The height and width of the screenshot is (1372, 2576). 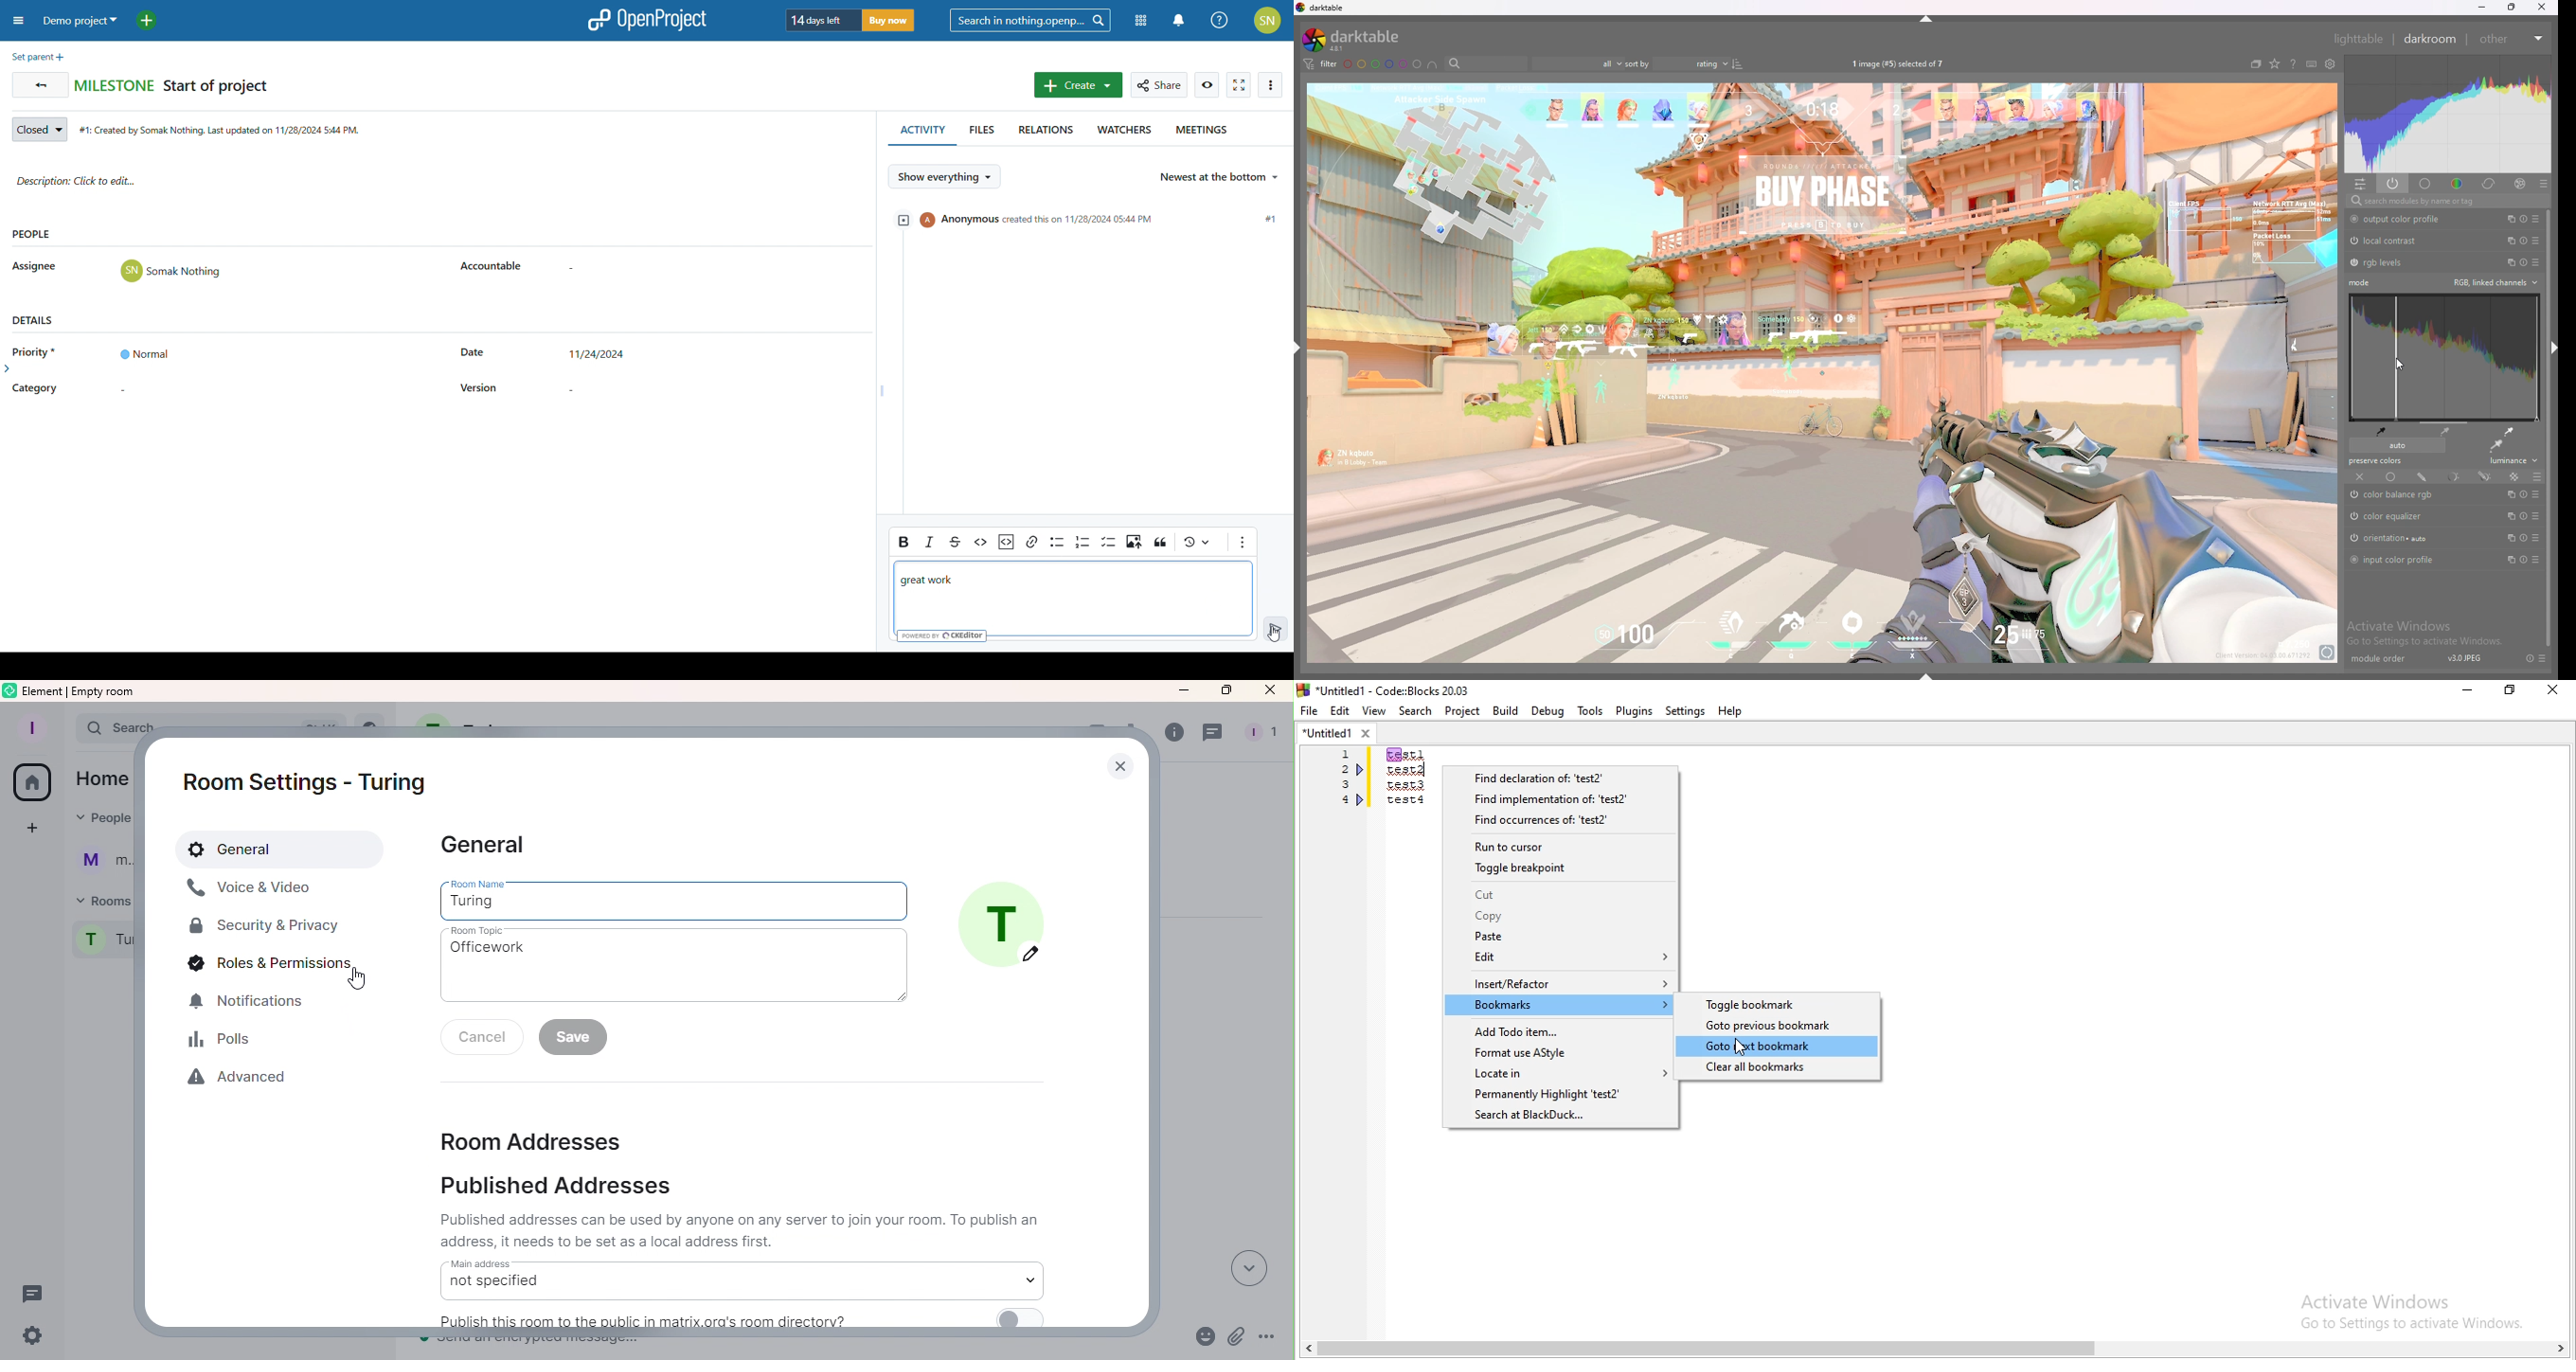 What do you see at coordinates (2257, 65) in the screenshot?
I see `collapse grouped images` at bounding box center [2257, 65].